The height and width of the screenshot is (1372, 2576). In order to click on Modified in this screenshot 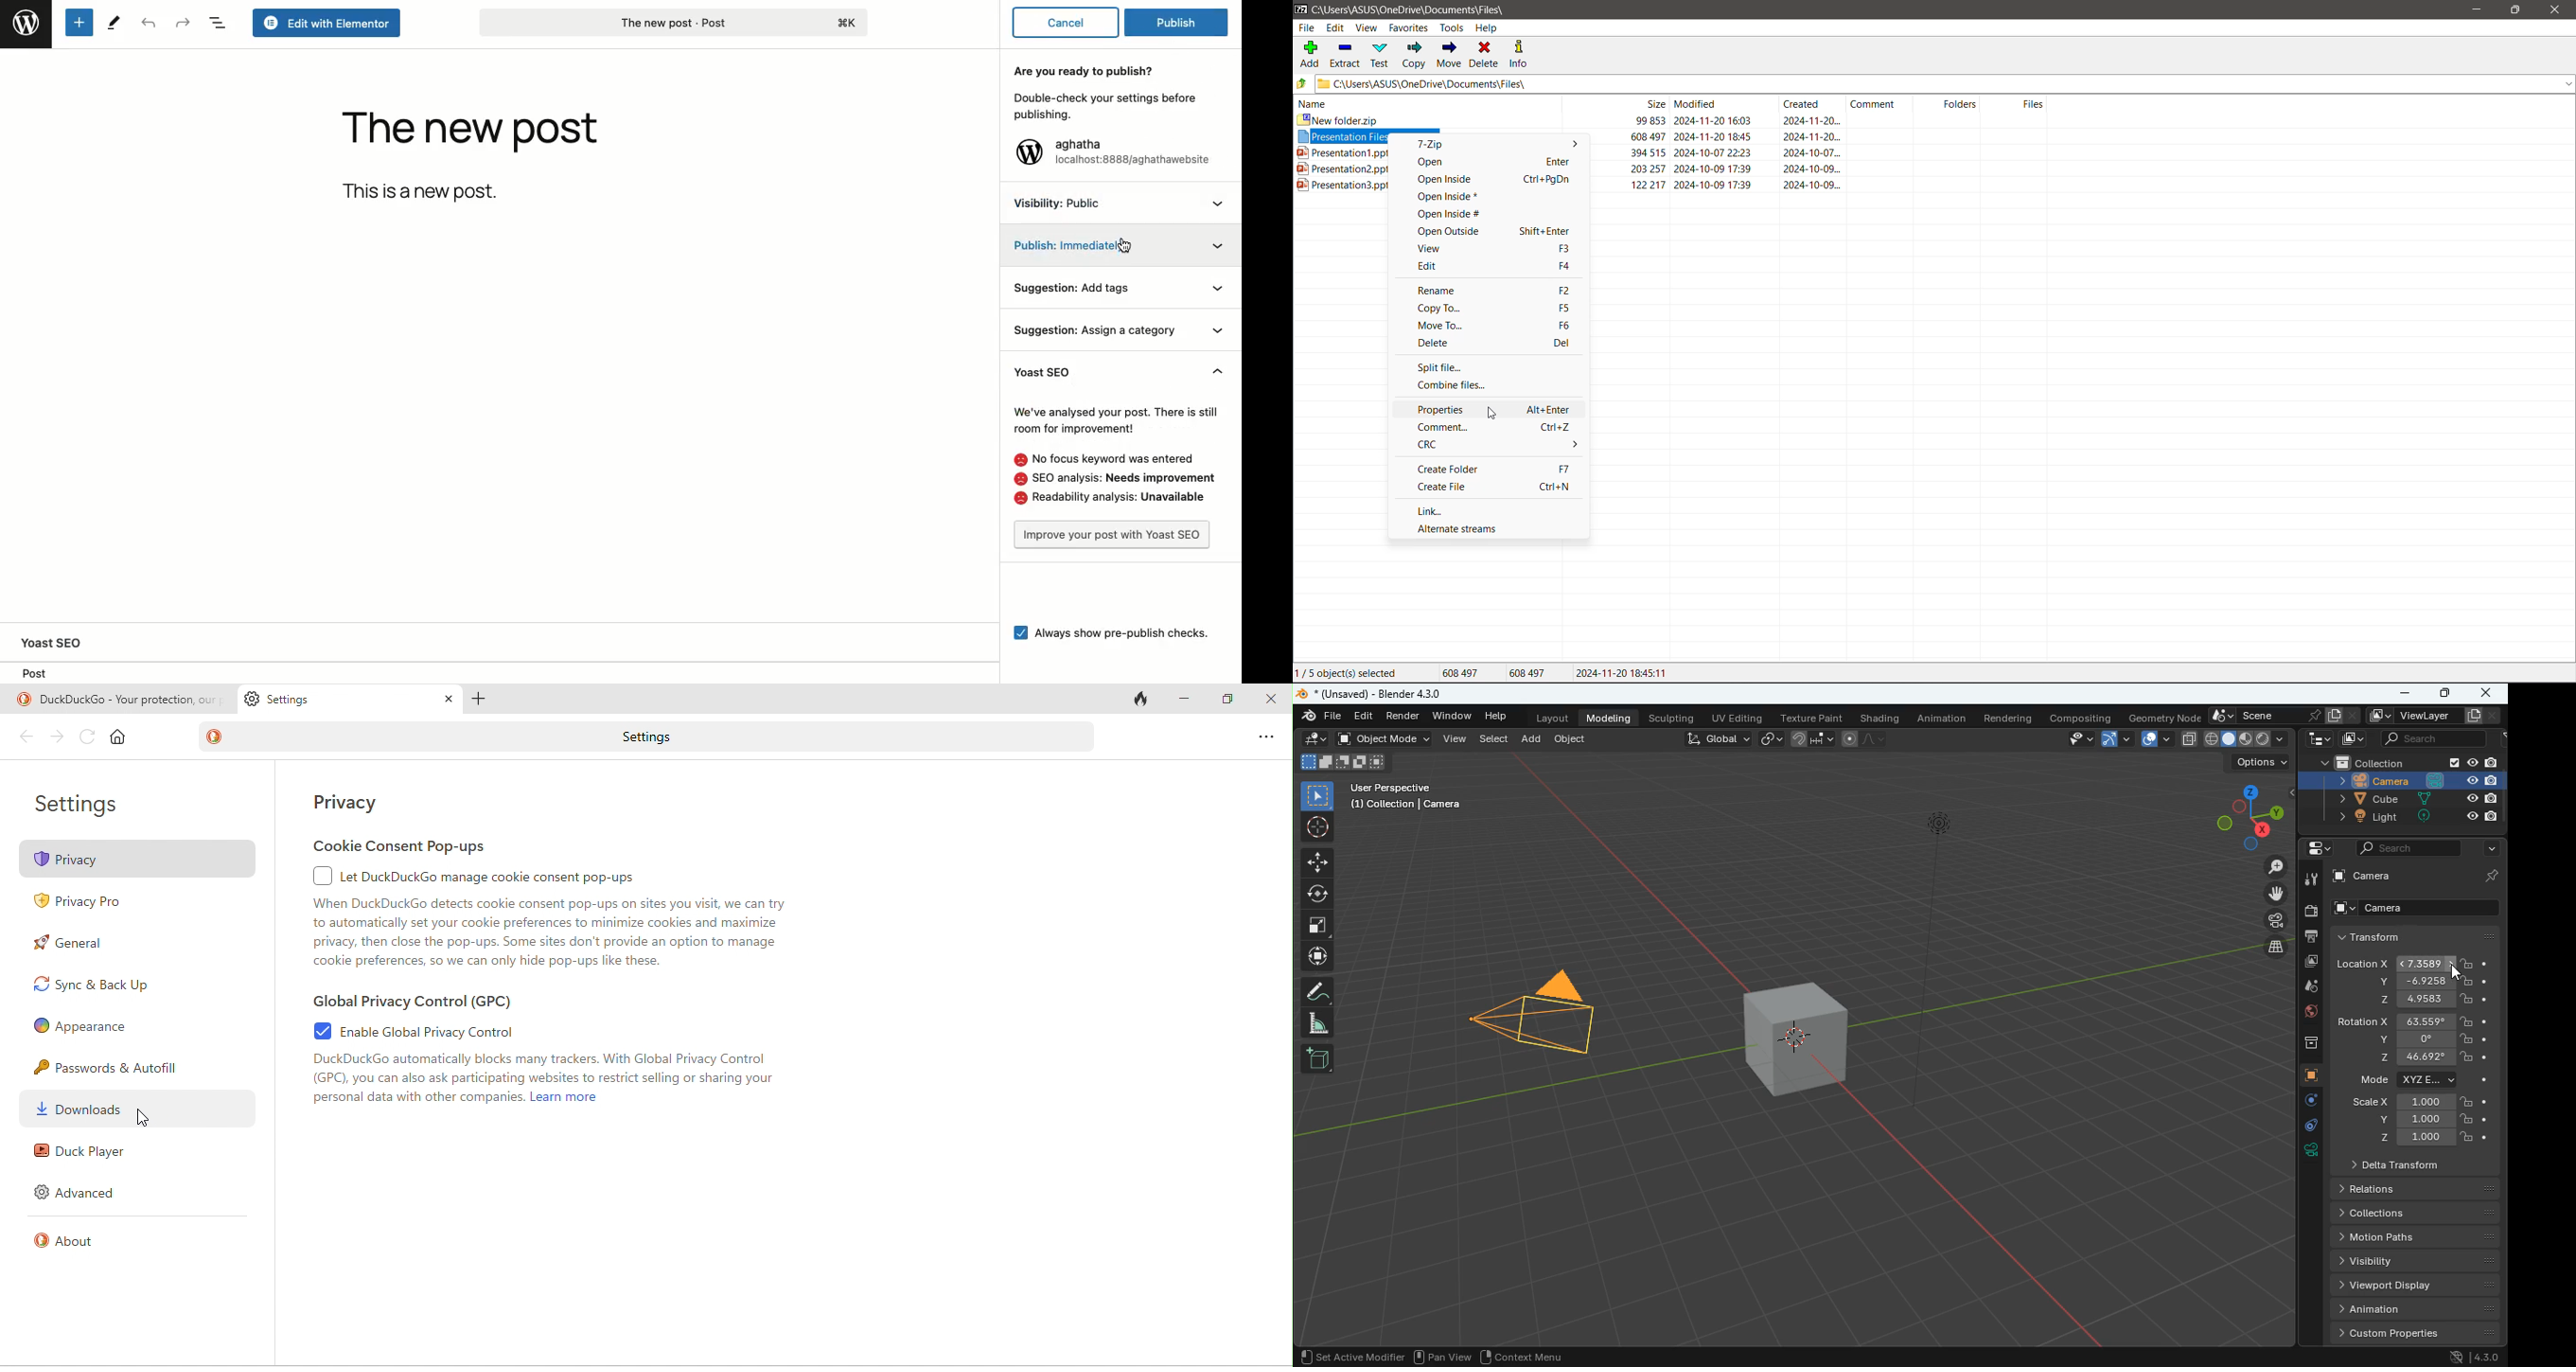, I will do `click(1721, 104)`.